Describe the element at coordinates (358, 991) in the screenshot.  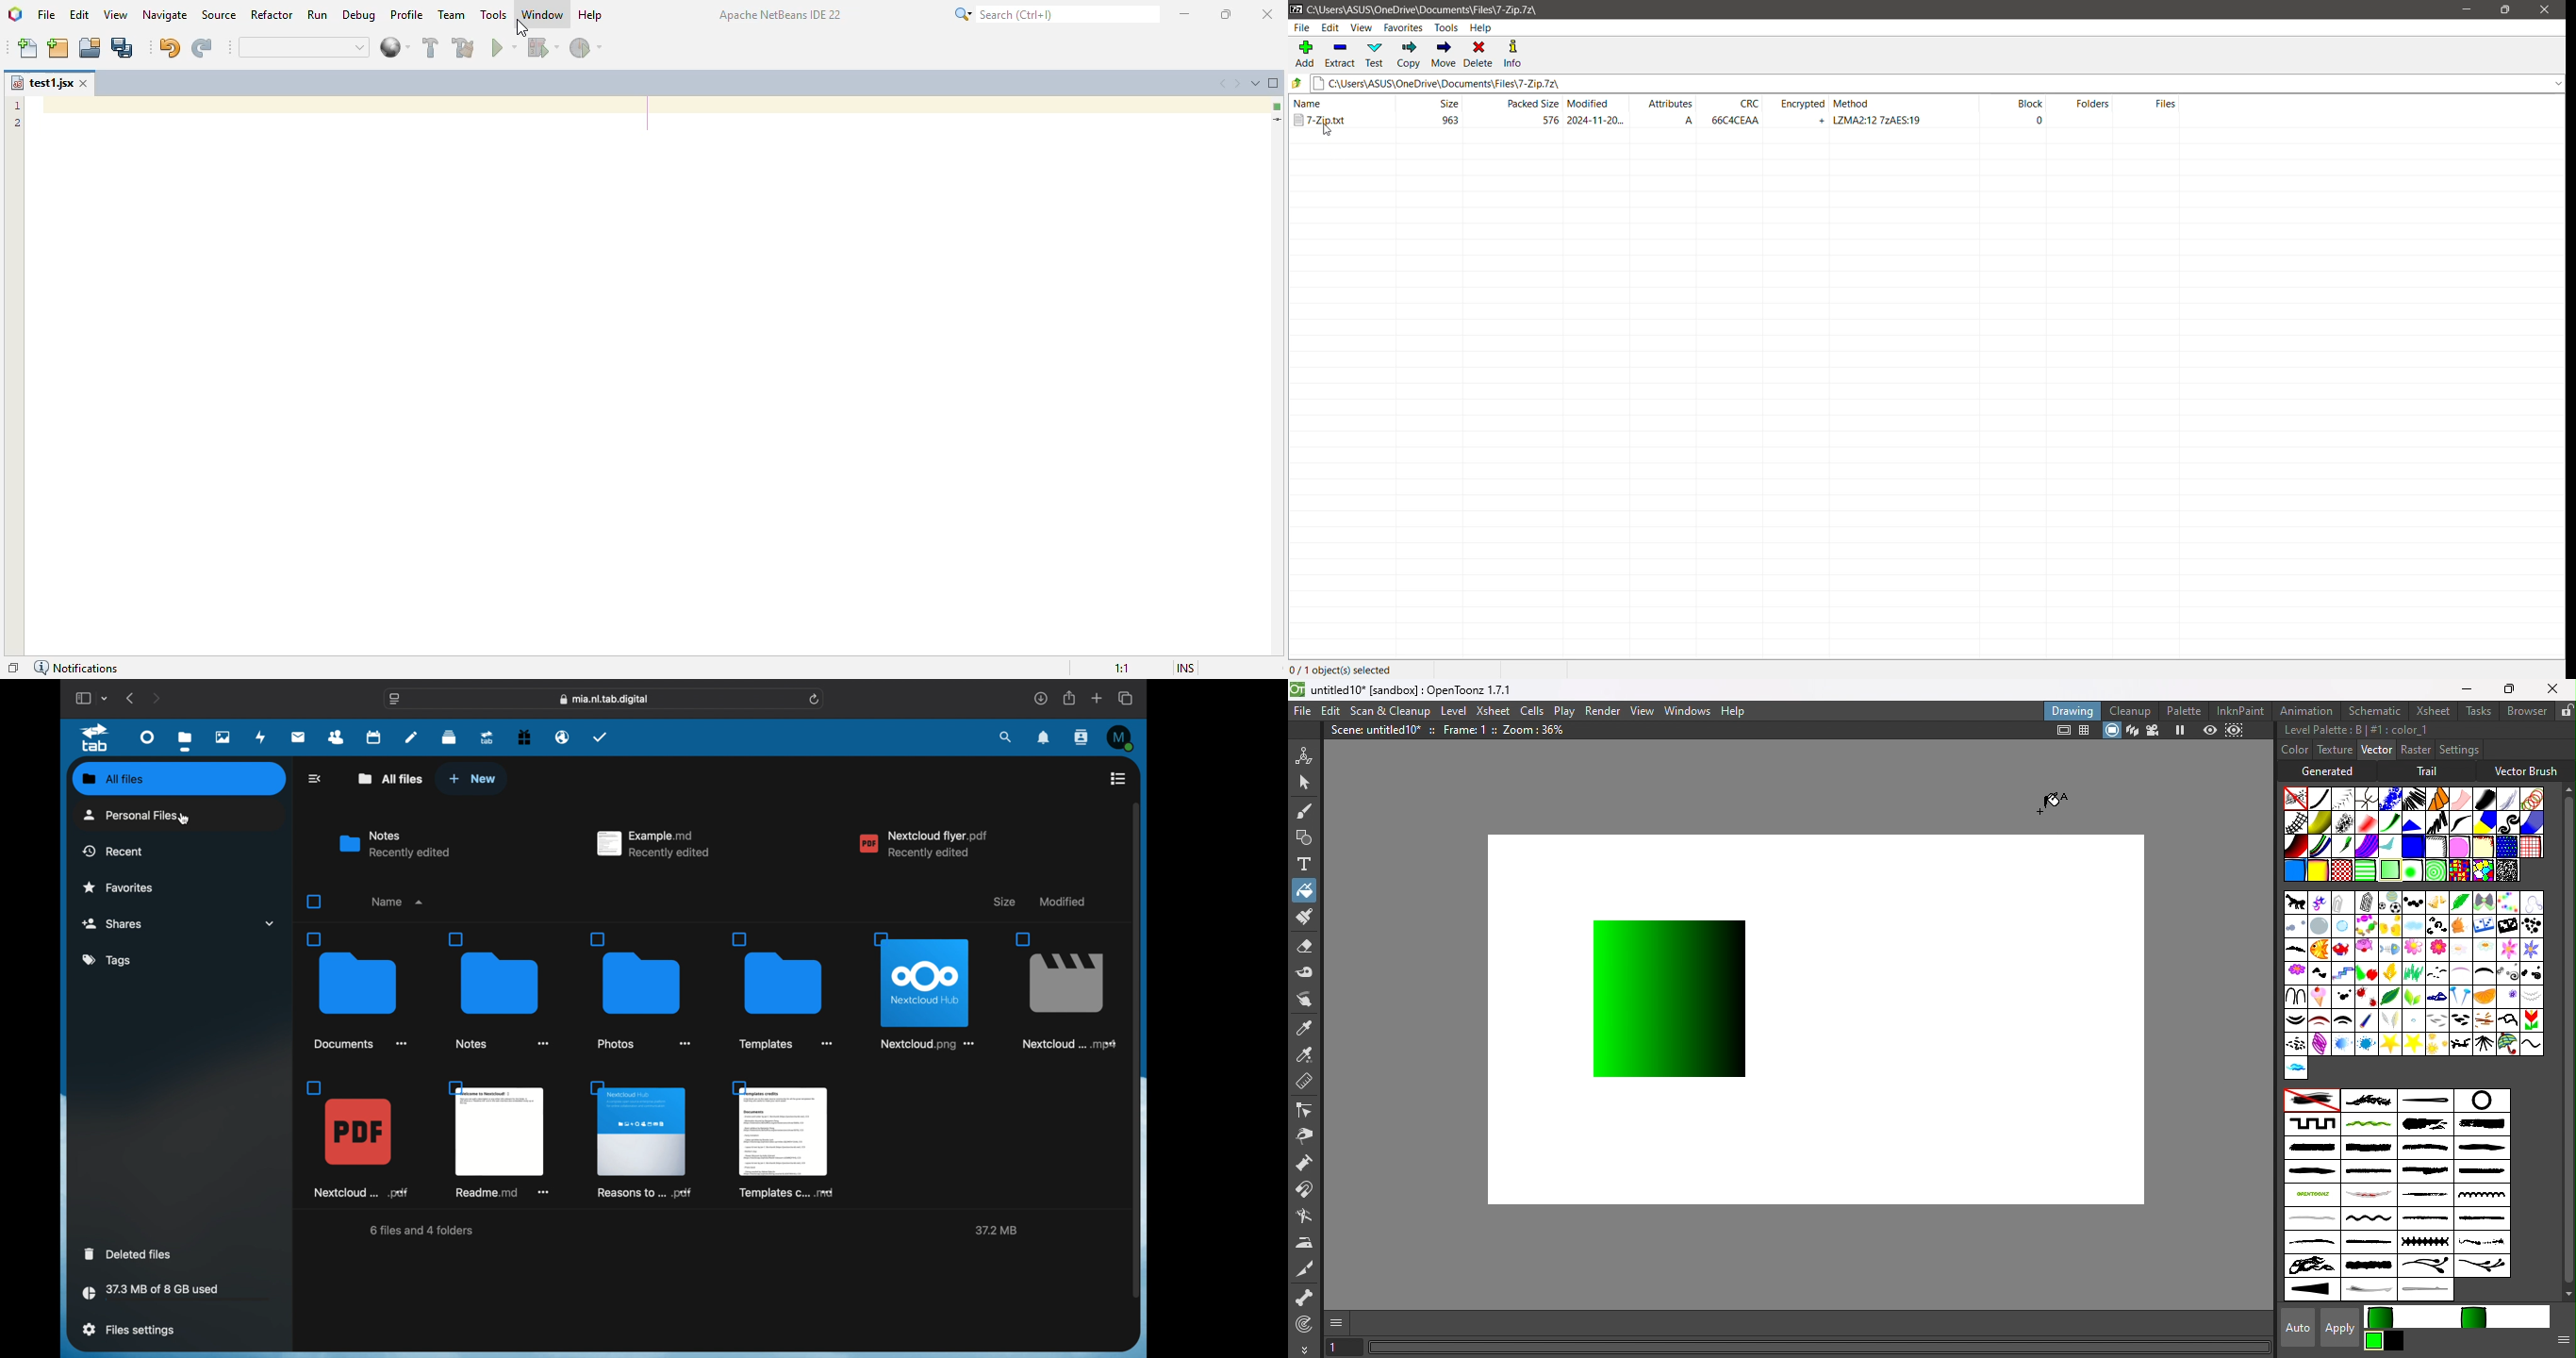
I see `folder` at that location.